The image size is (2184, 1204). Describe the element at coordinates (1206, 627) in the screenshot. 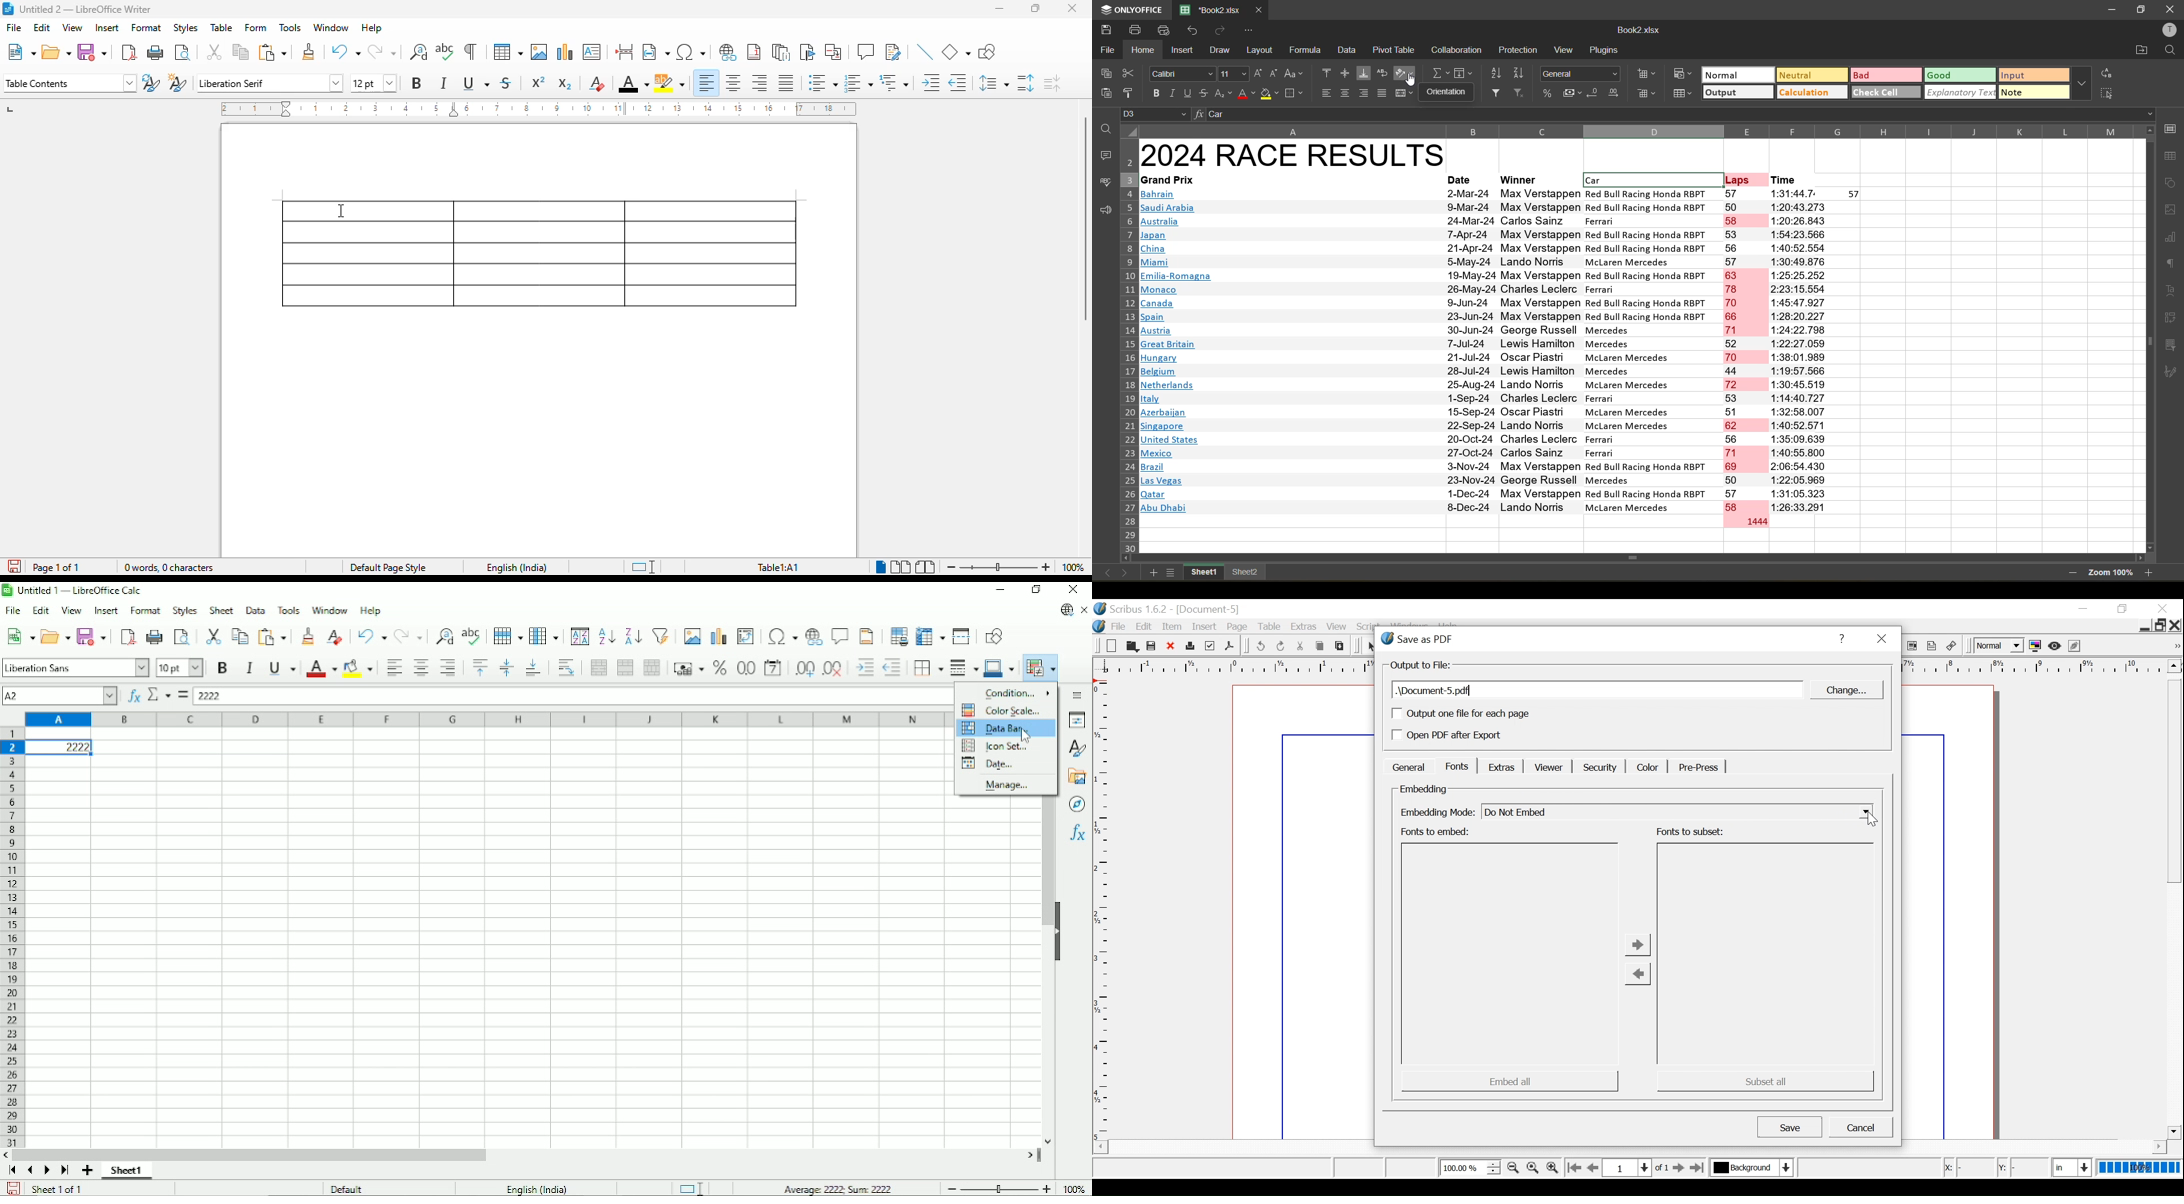

I see `Insert ` at that location.